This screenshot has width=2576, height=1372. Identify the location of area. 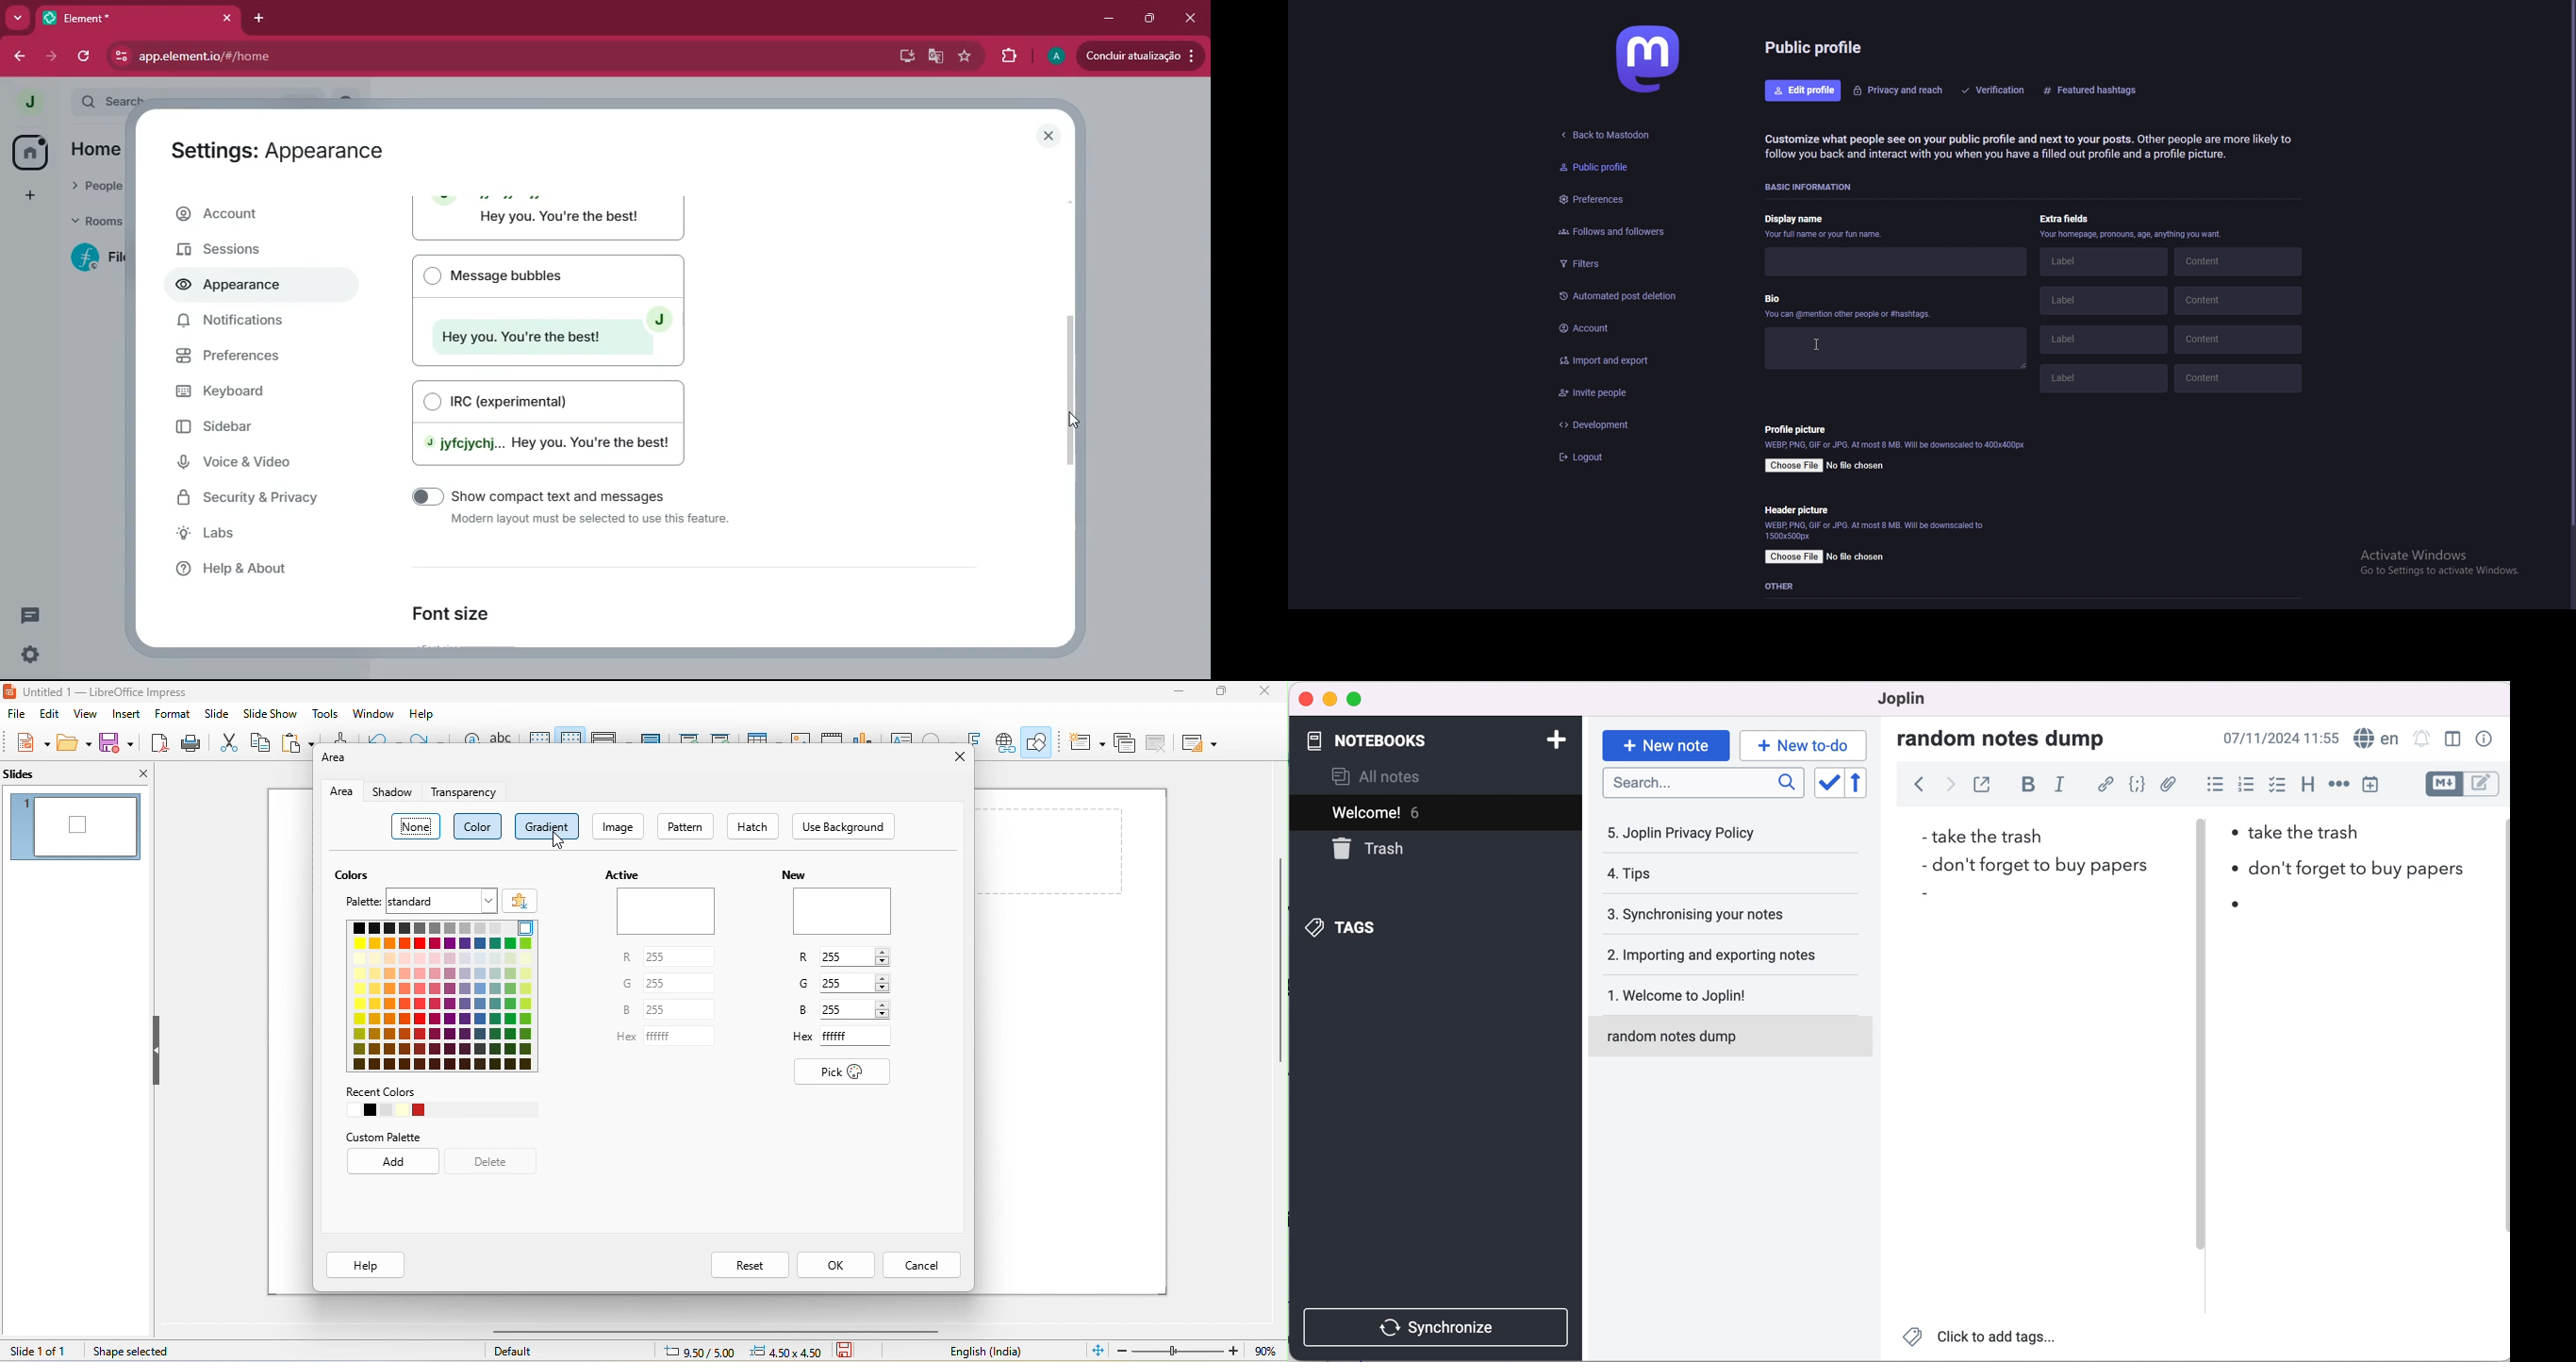
(344, 792).